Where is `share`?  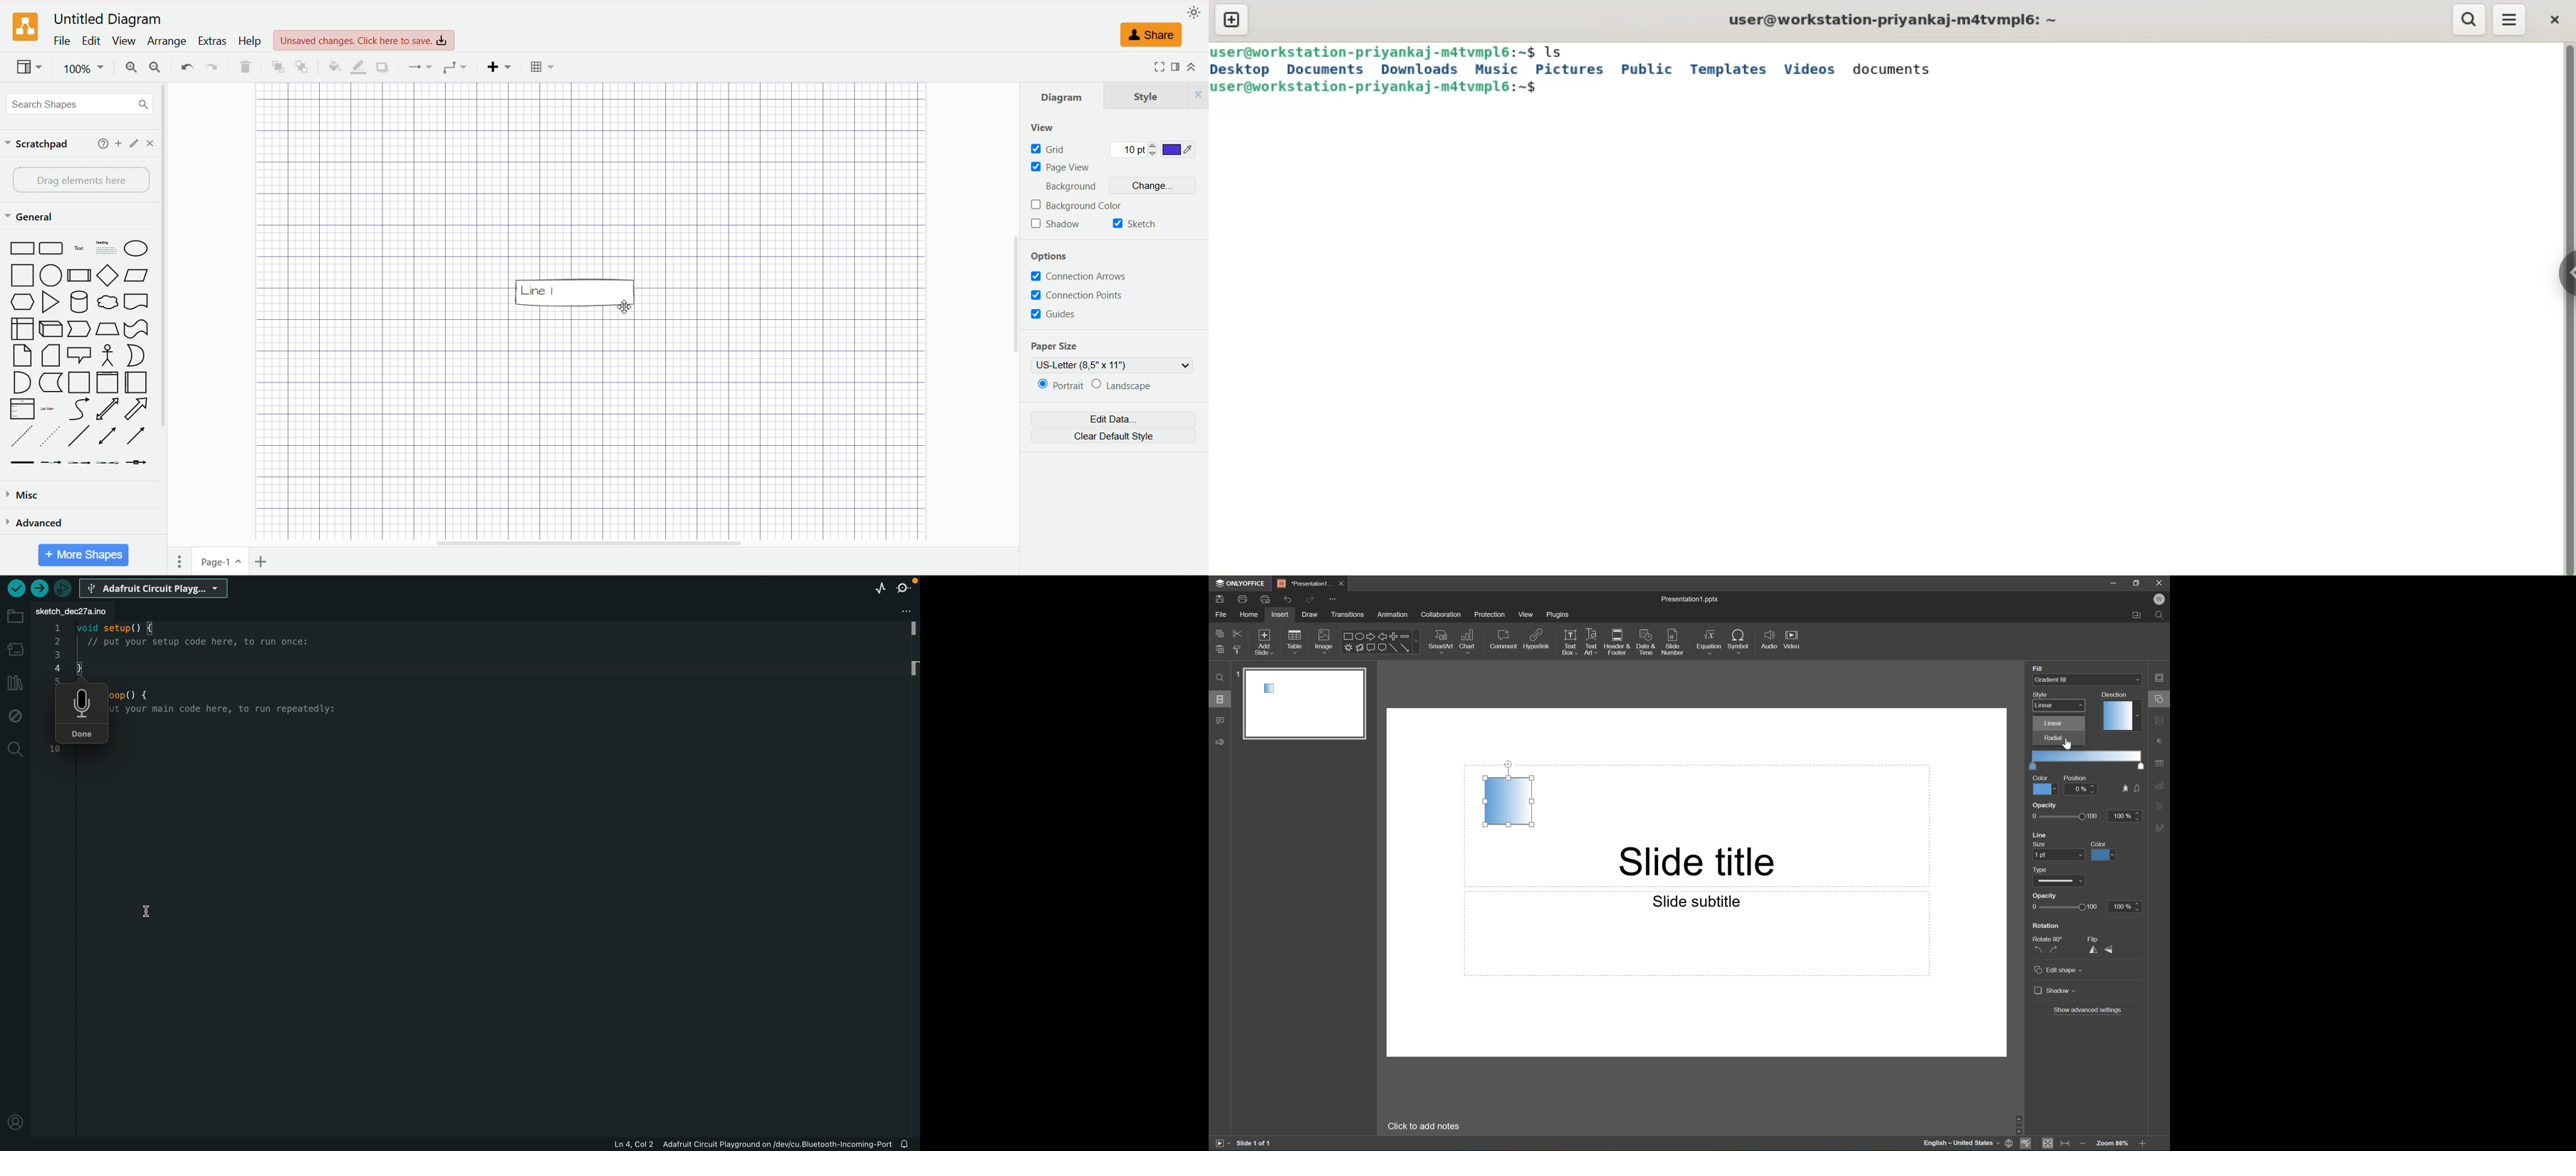
share is located at coordinates (1150, 35).